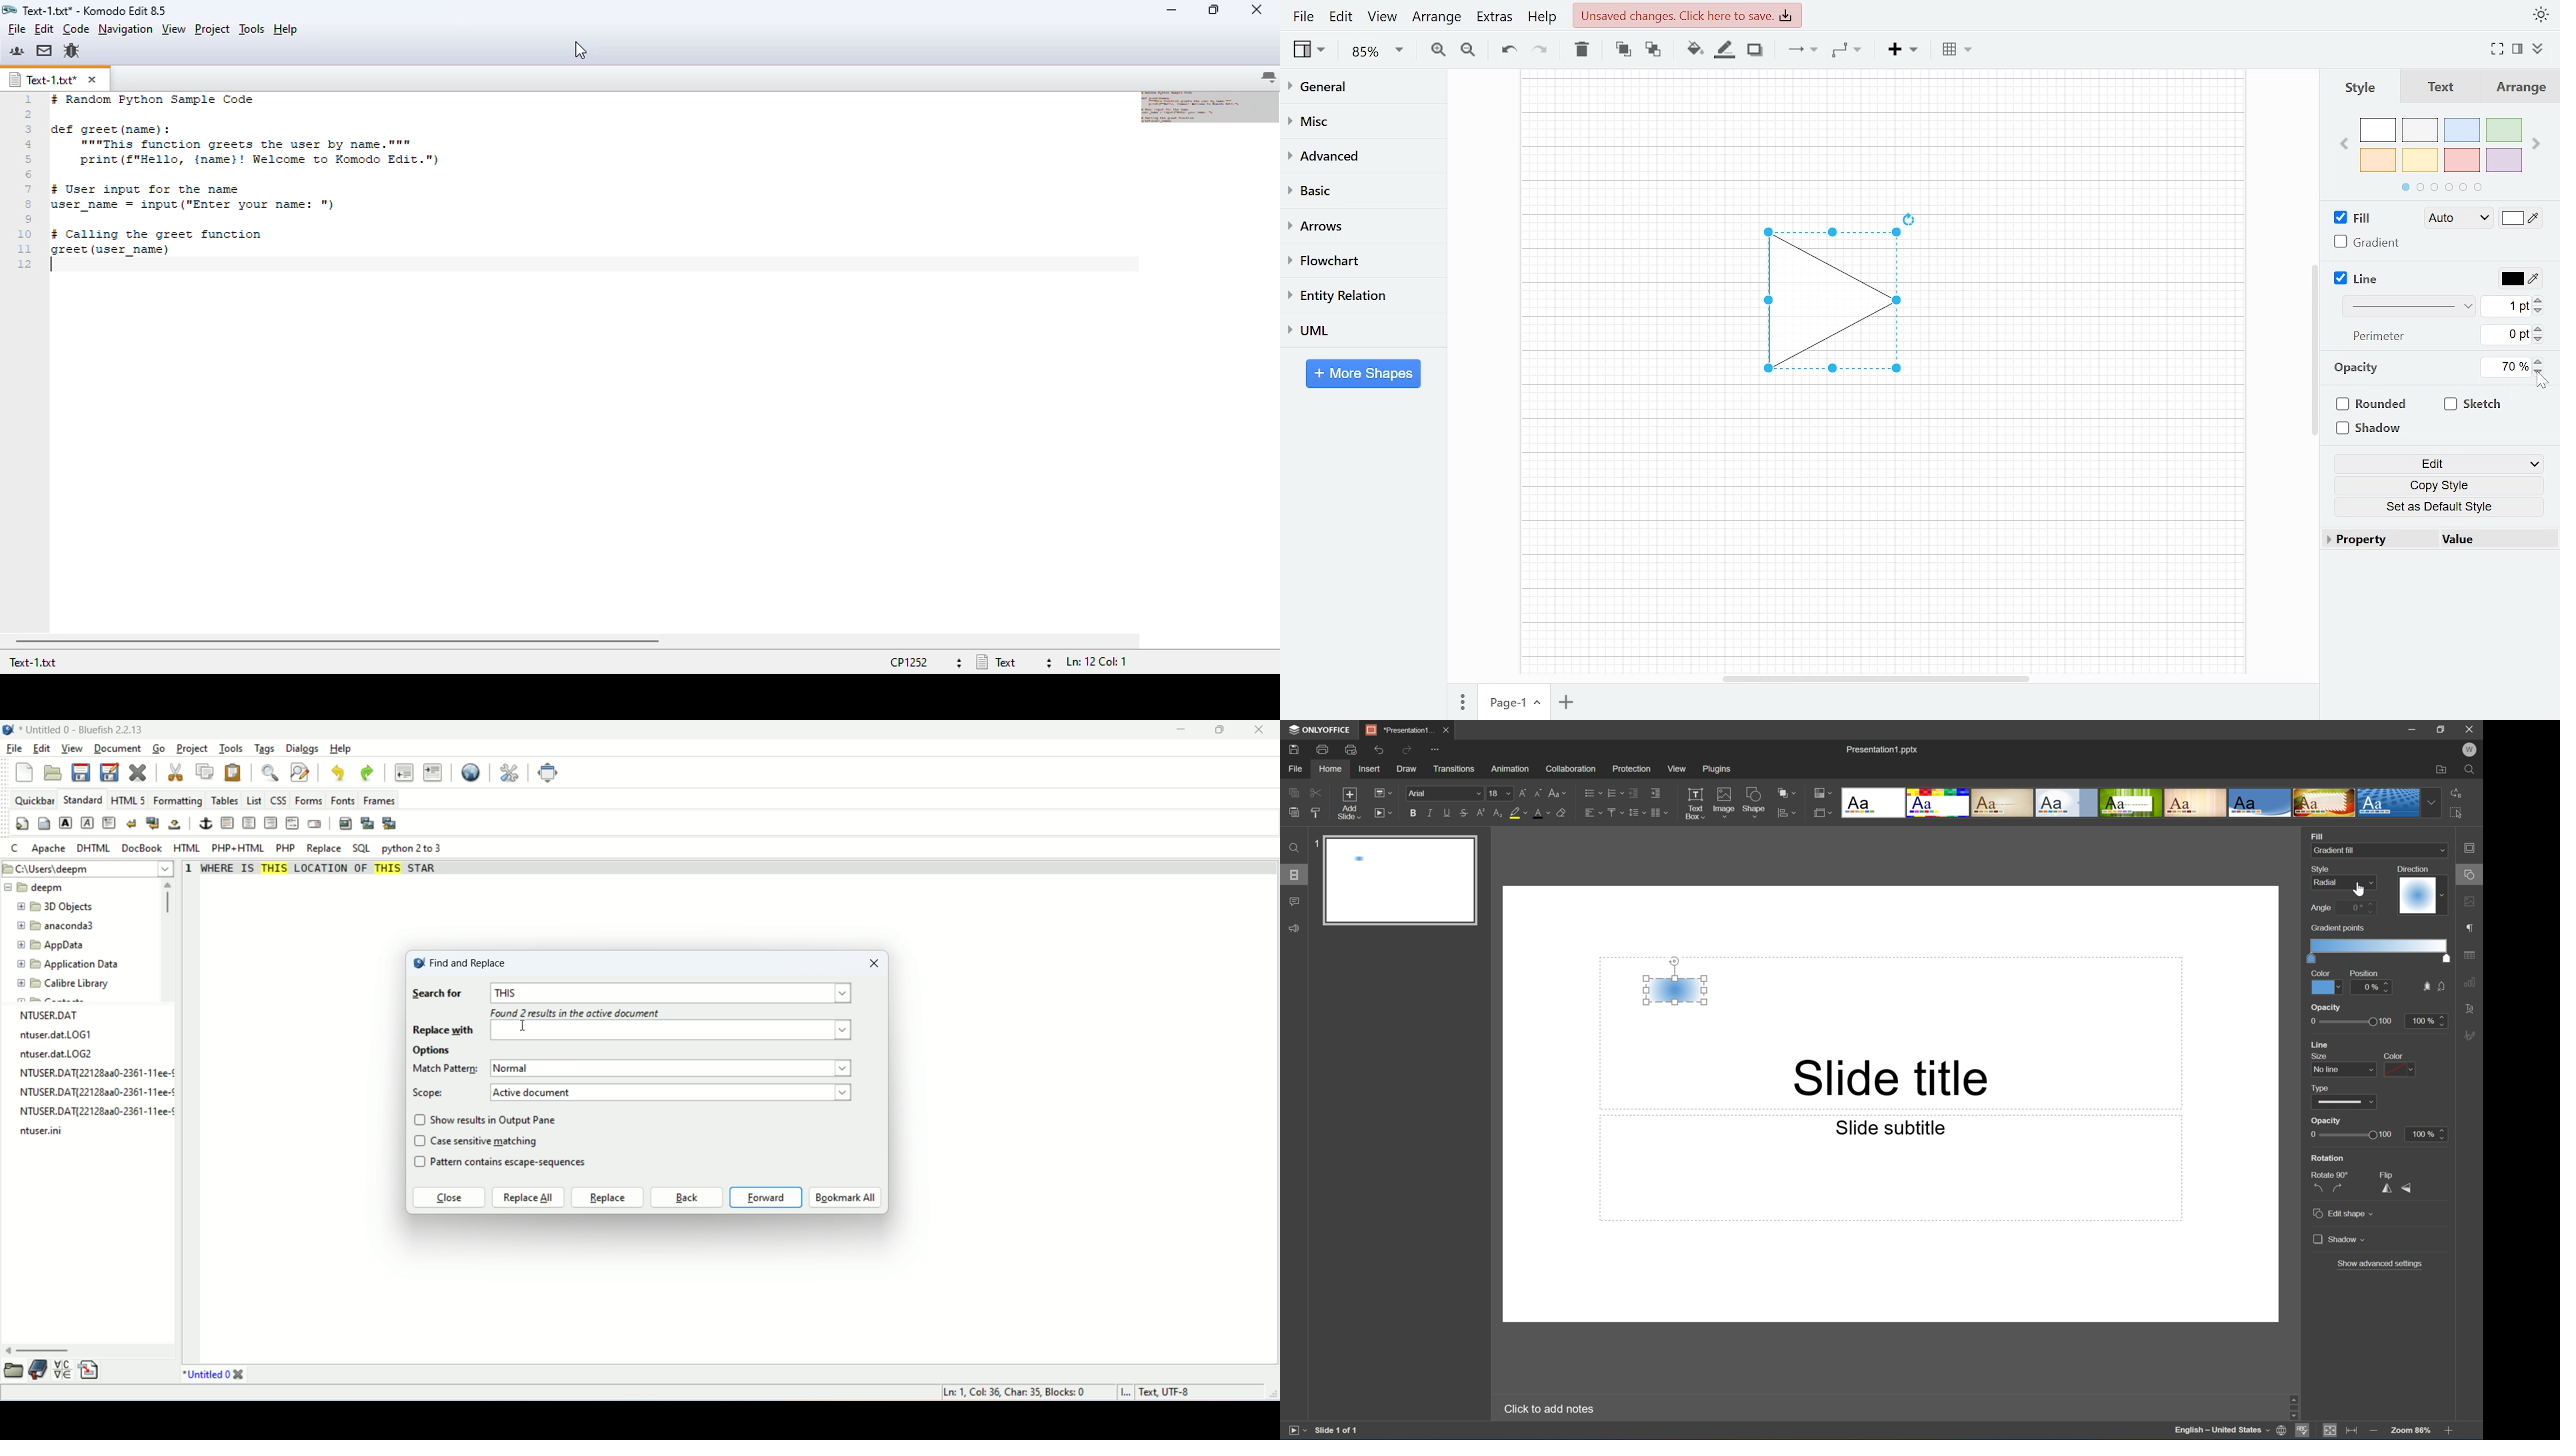 This screenshot has height=1456, width=2576. I want to click on tags, so click(263, 749).